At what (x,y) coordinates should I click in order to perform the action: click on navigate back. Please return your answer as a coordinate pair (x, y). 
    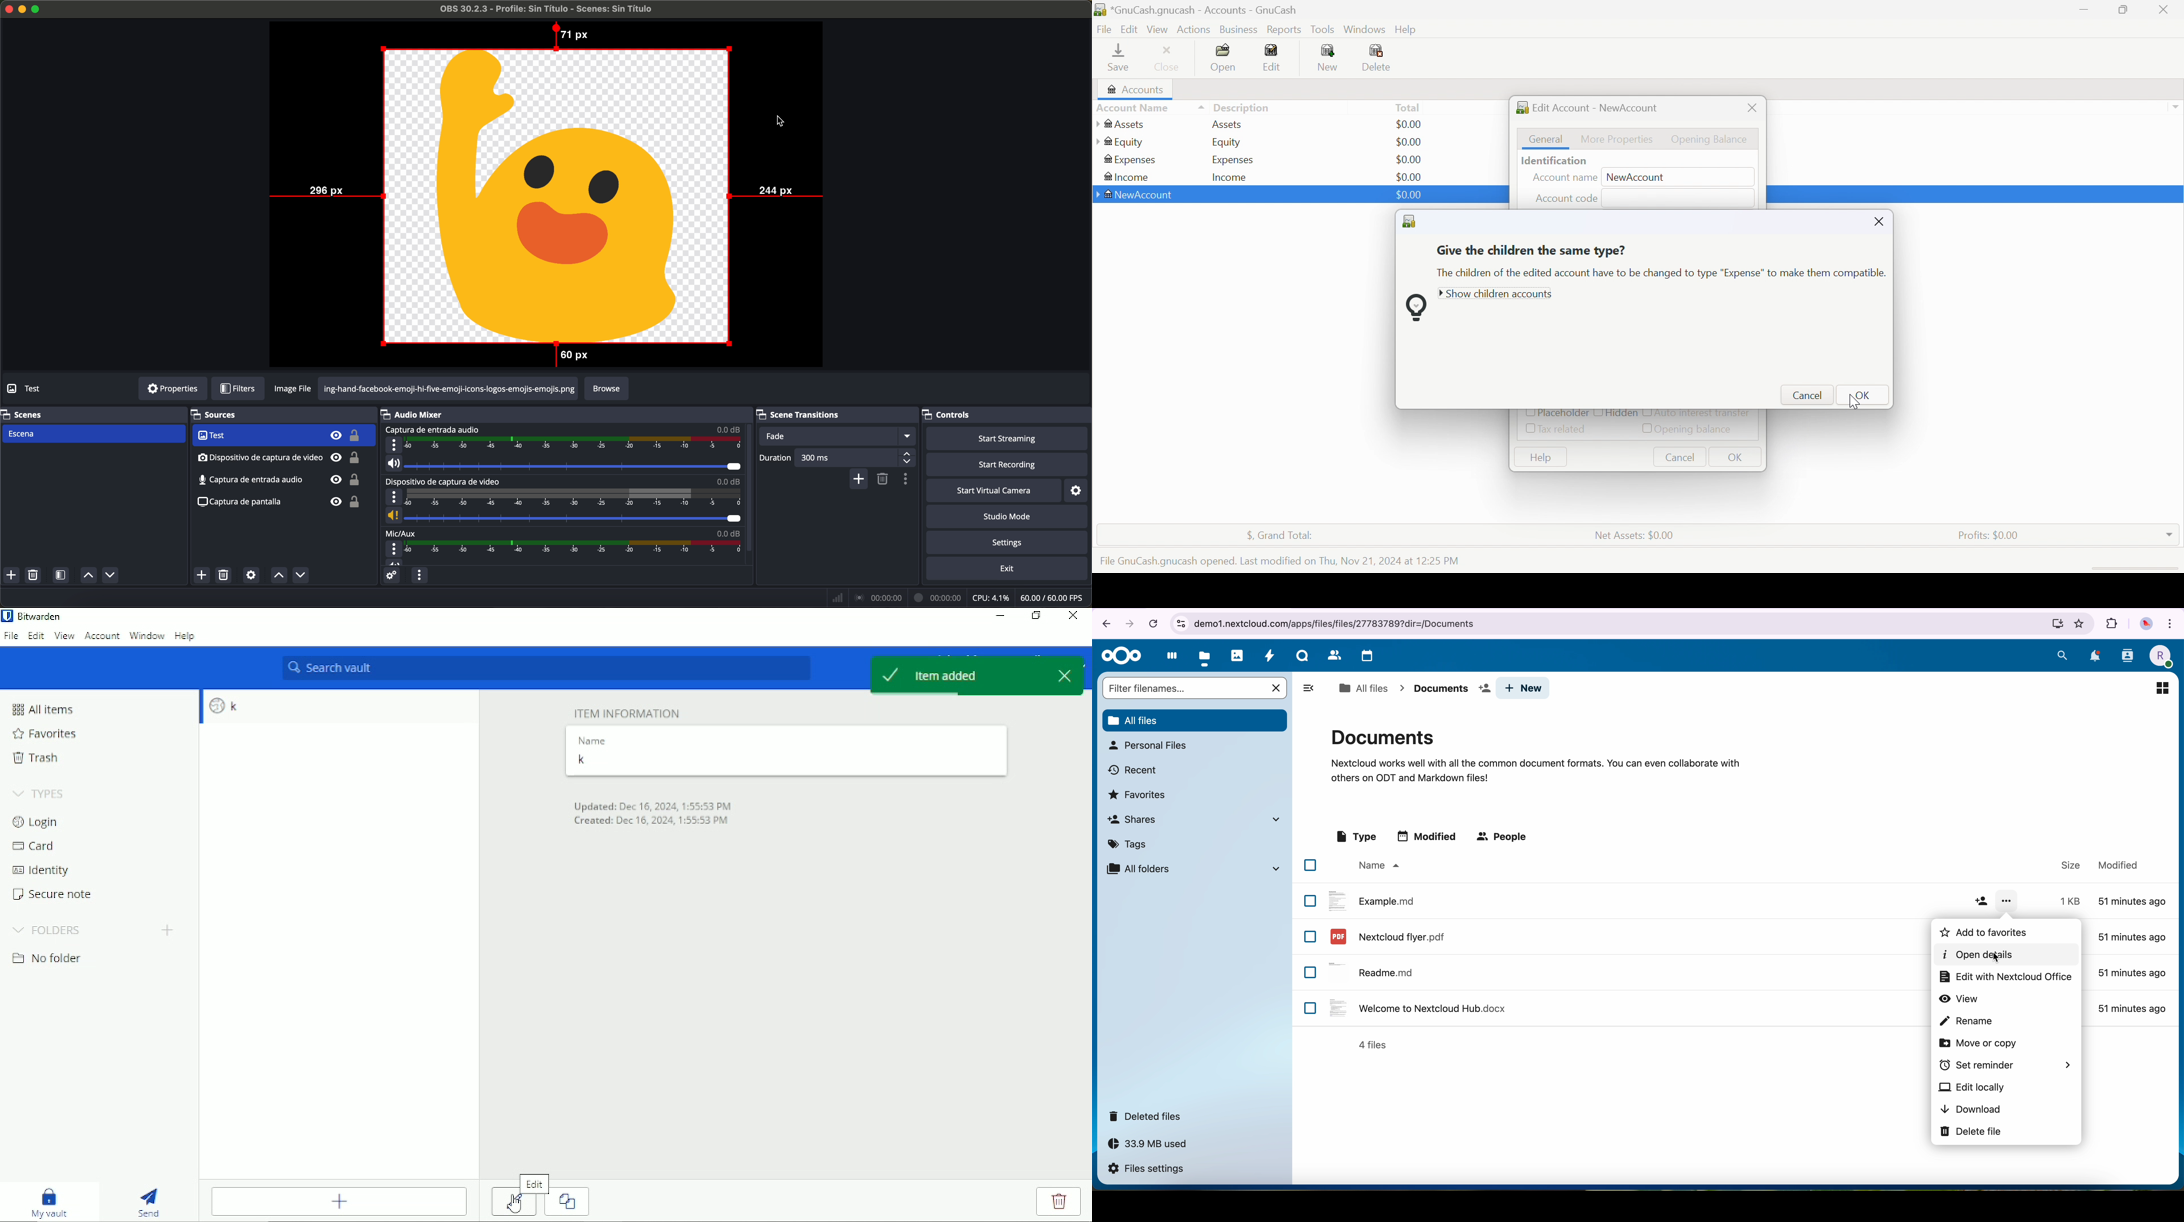
    Looking at the image, I should click on (1103, 623).